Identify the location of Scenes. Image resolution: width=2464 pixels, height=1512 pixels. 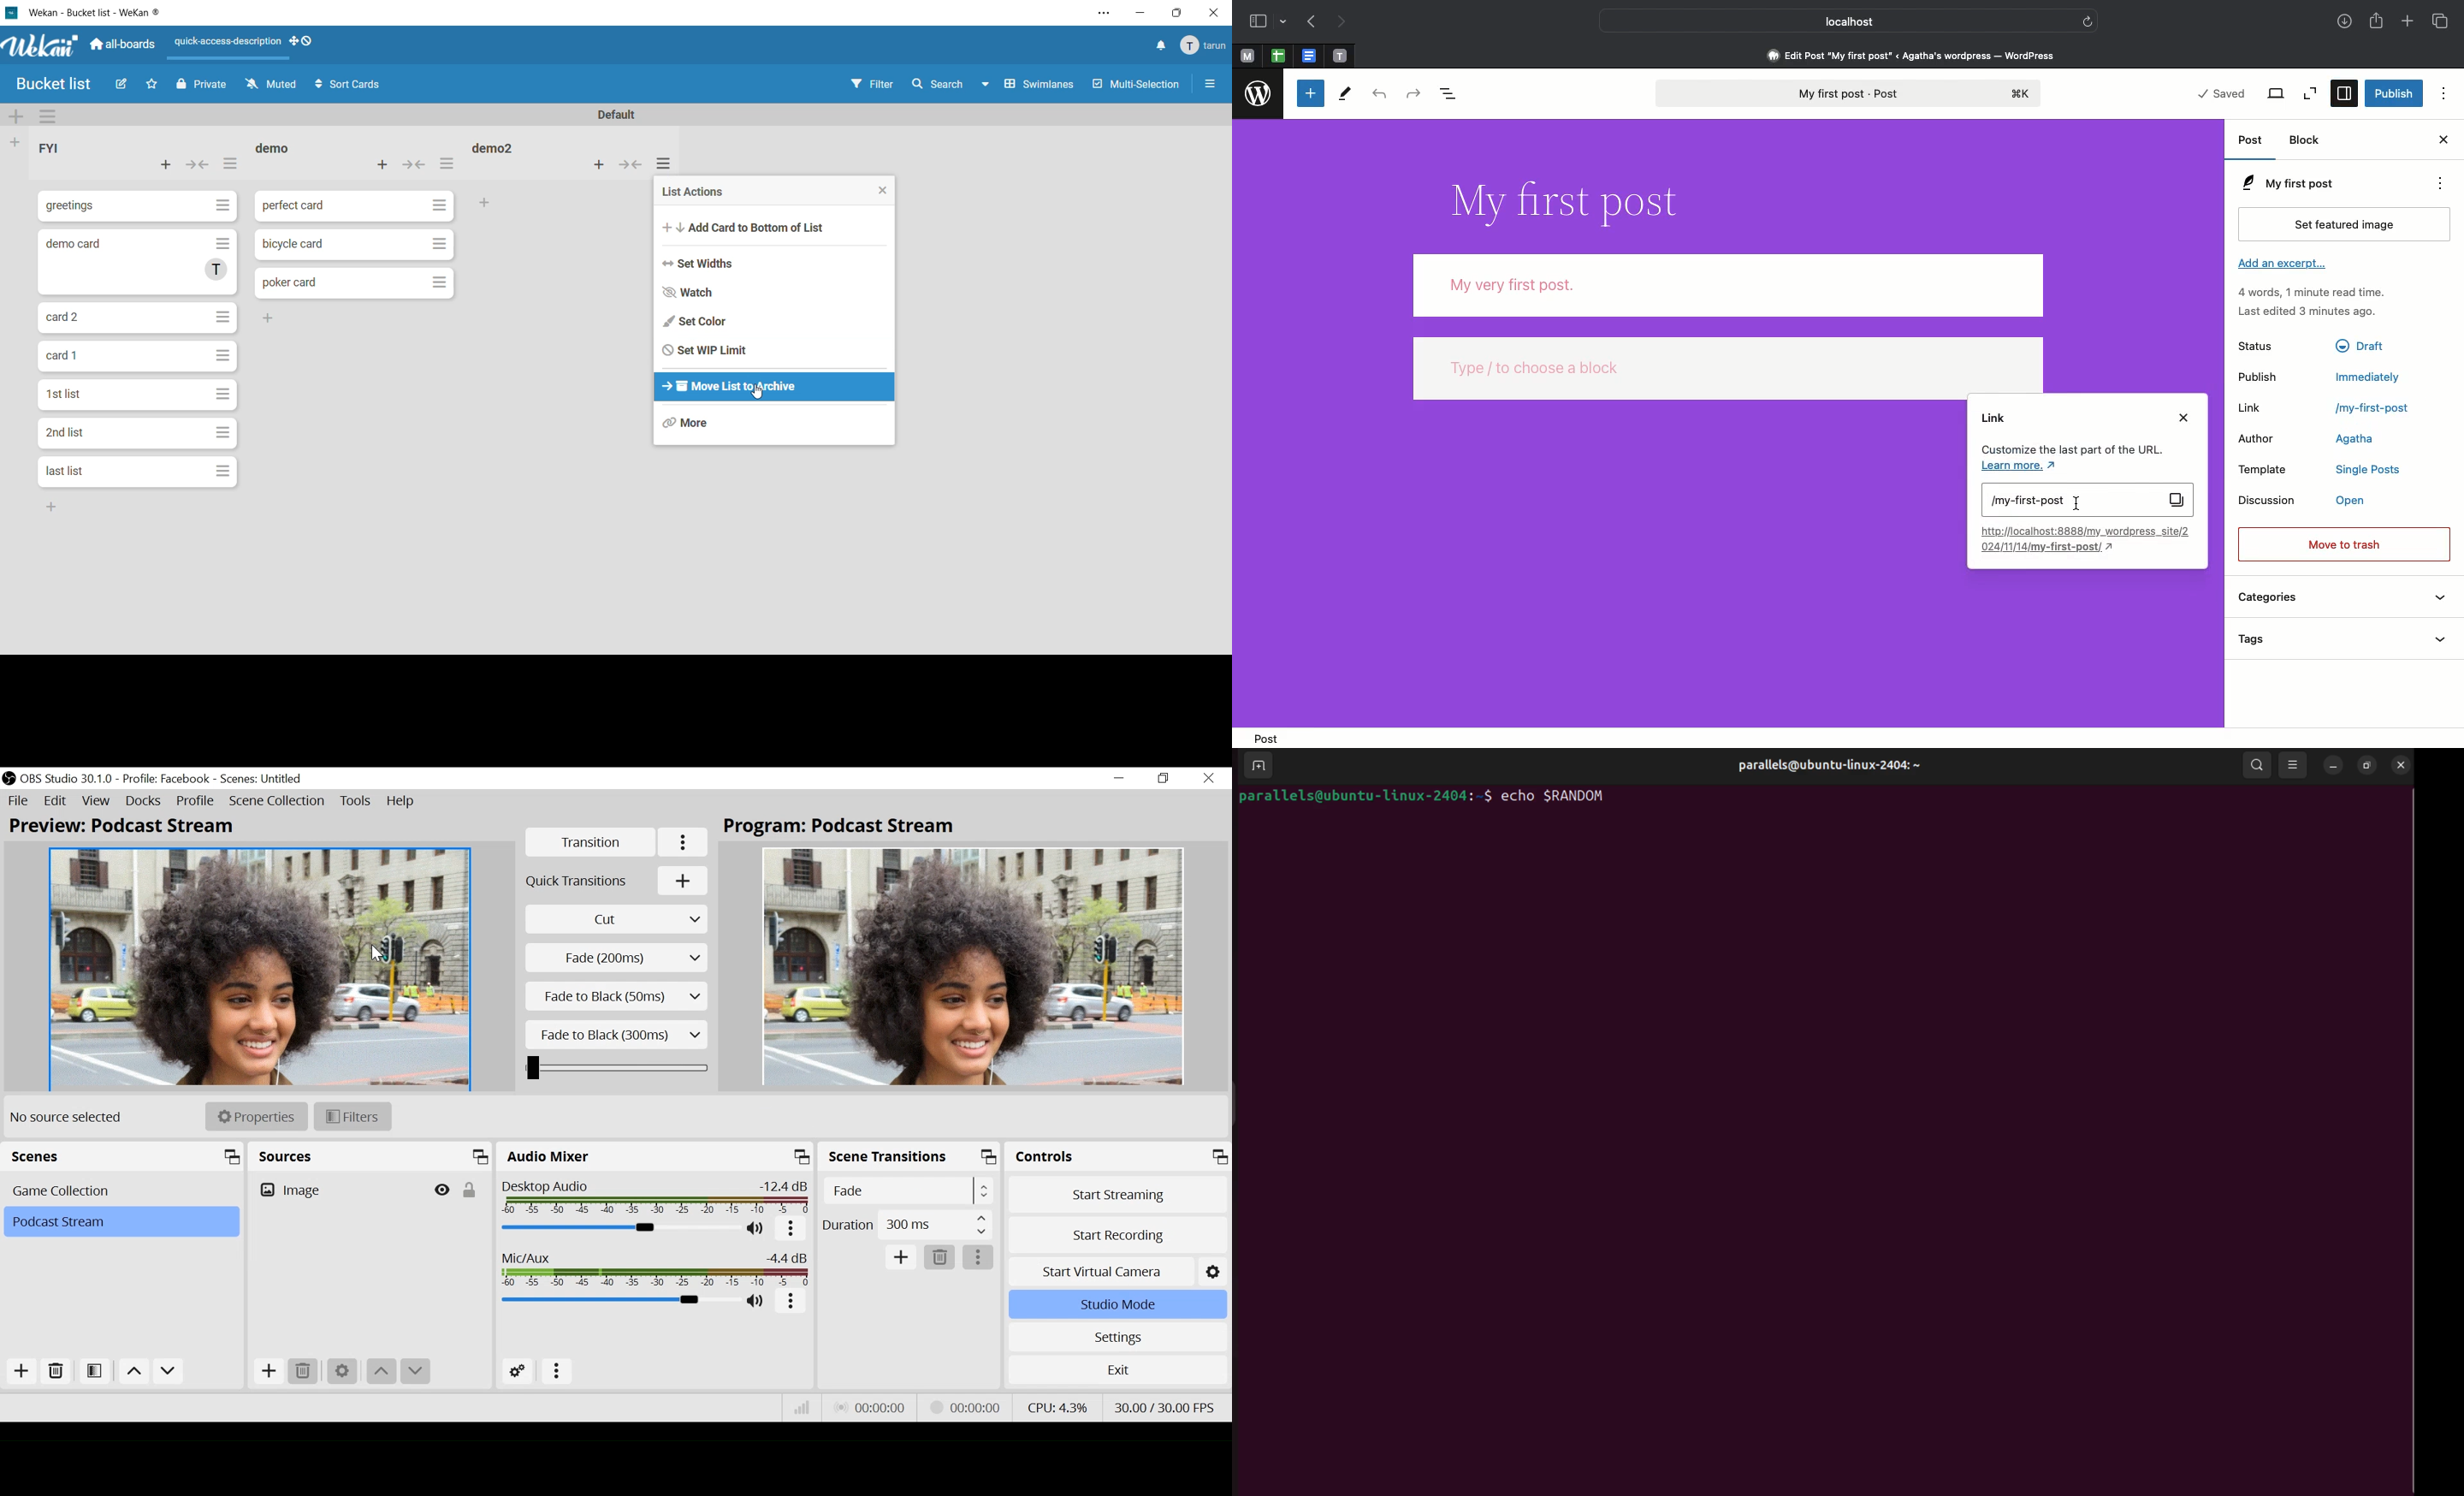
(123, 1192).